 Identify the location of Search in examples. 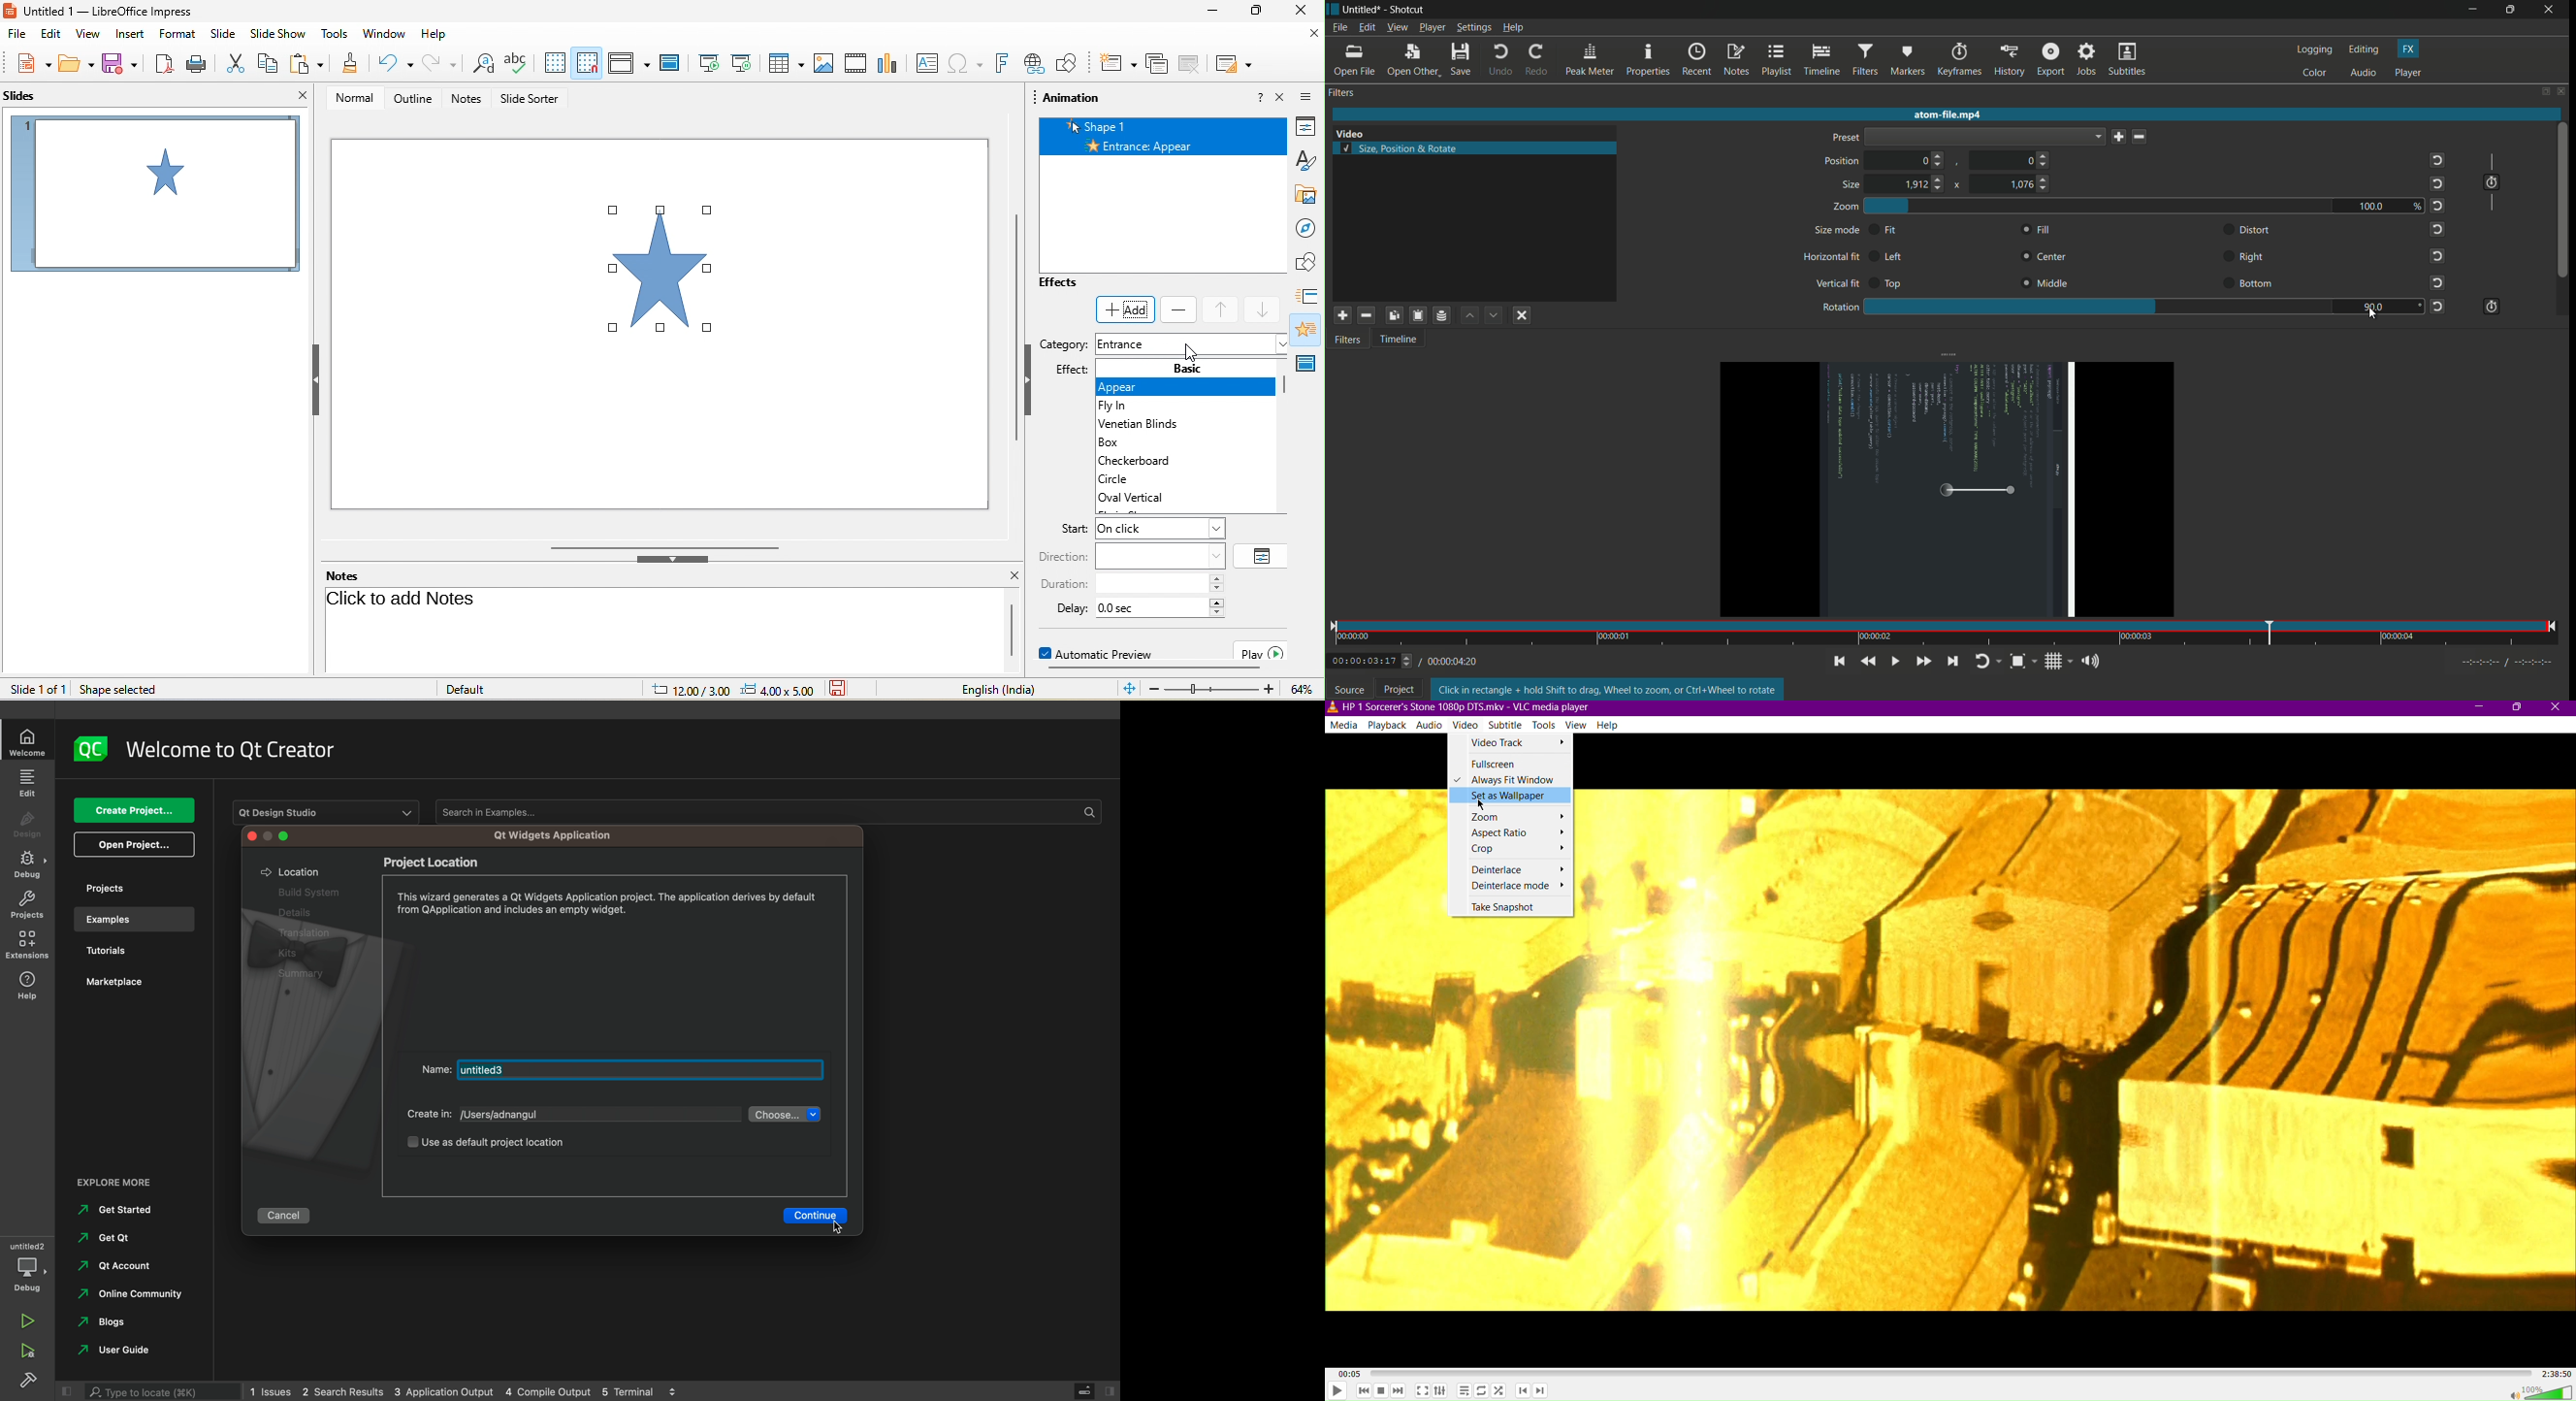
(766, 811).